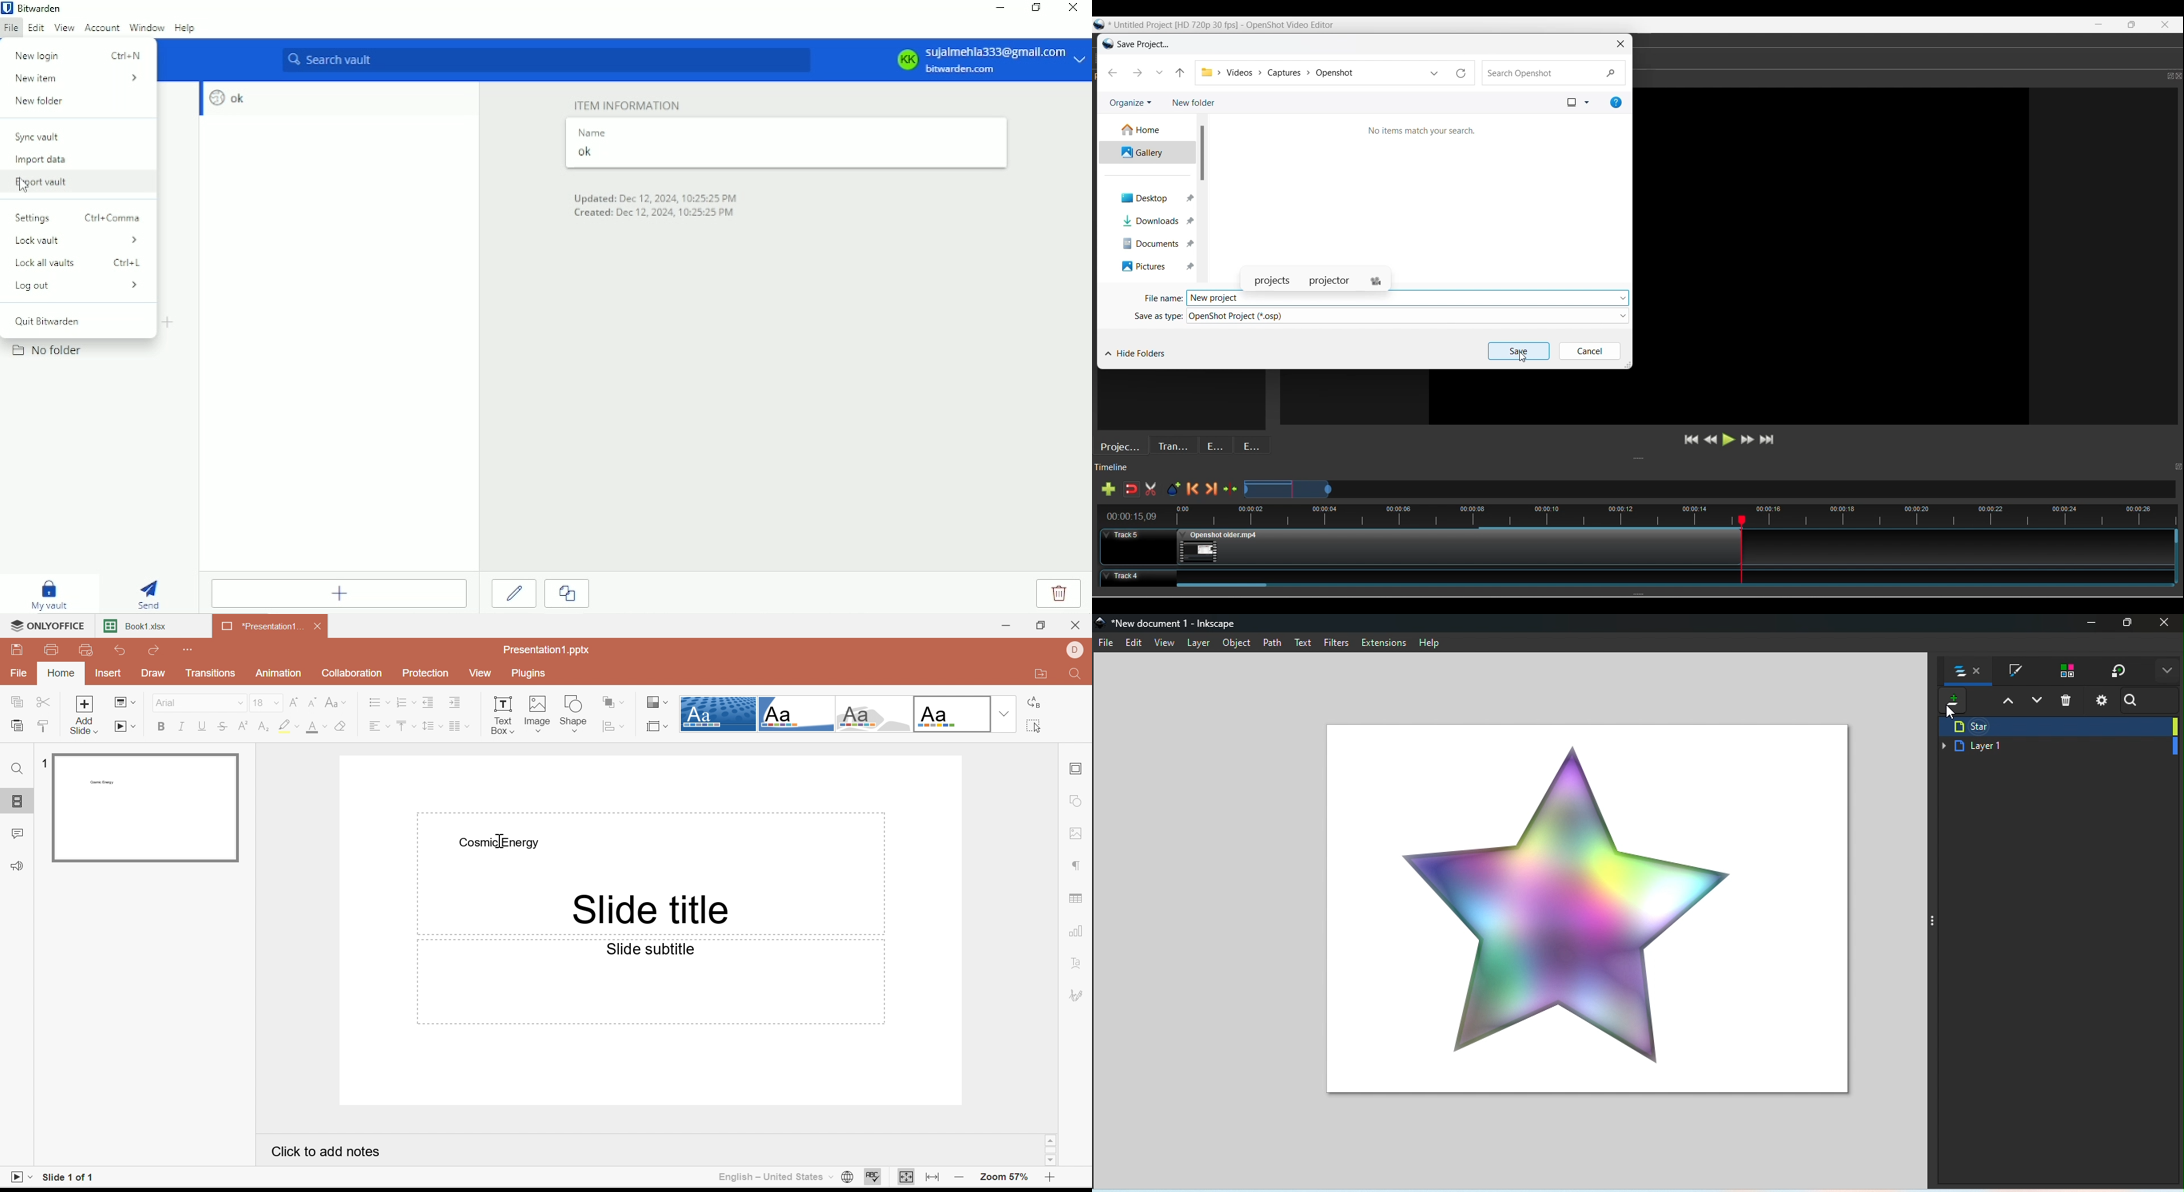 Image resolution: width=2184 pixels, height=1204 pixels. What do you see at coordinates (404, 727) in the screenshot?
I see `Align Top` at bounding box center [404, 727].